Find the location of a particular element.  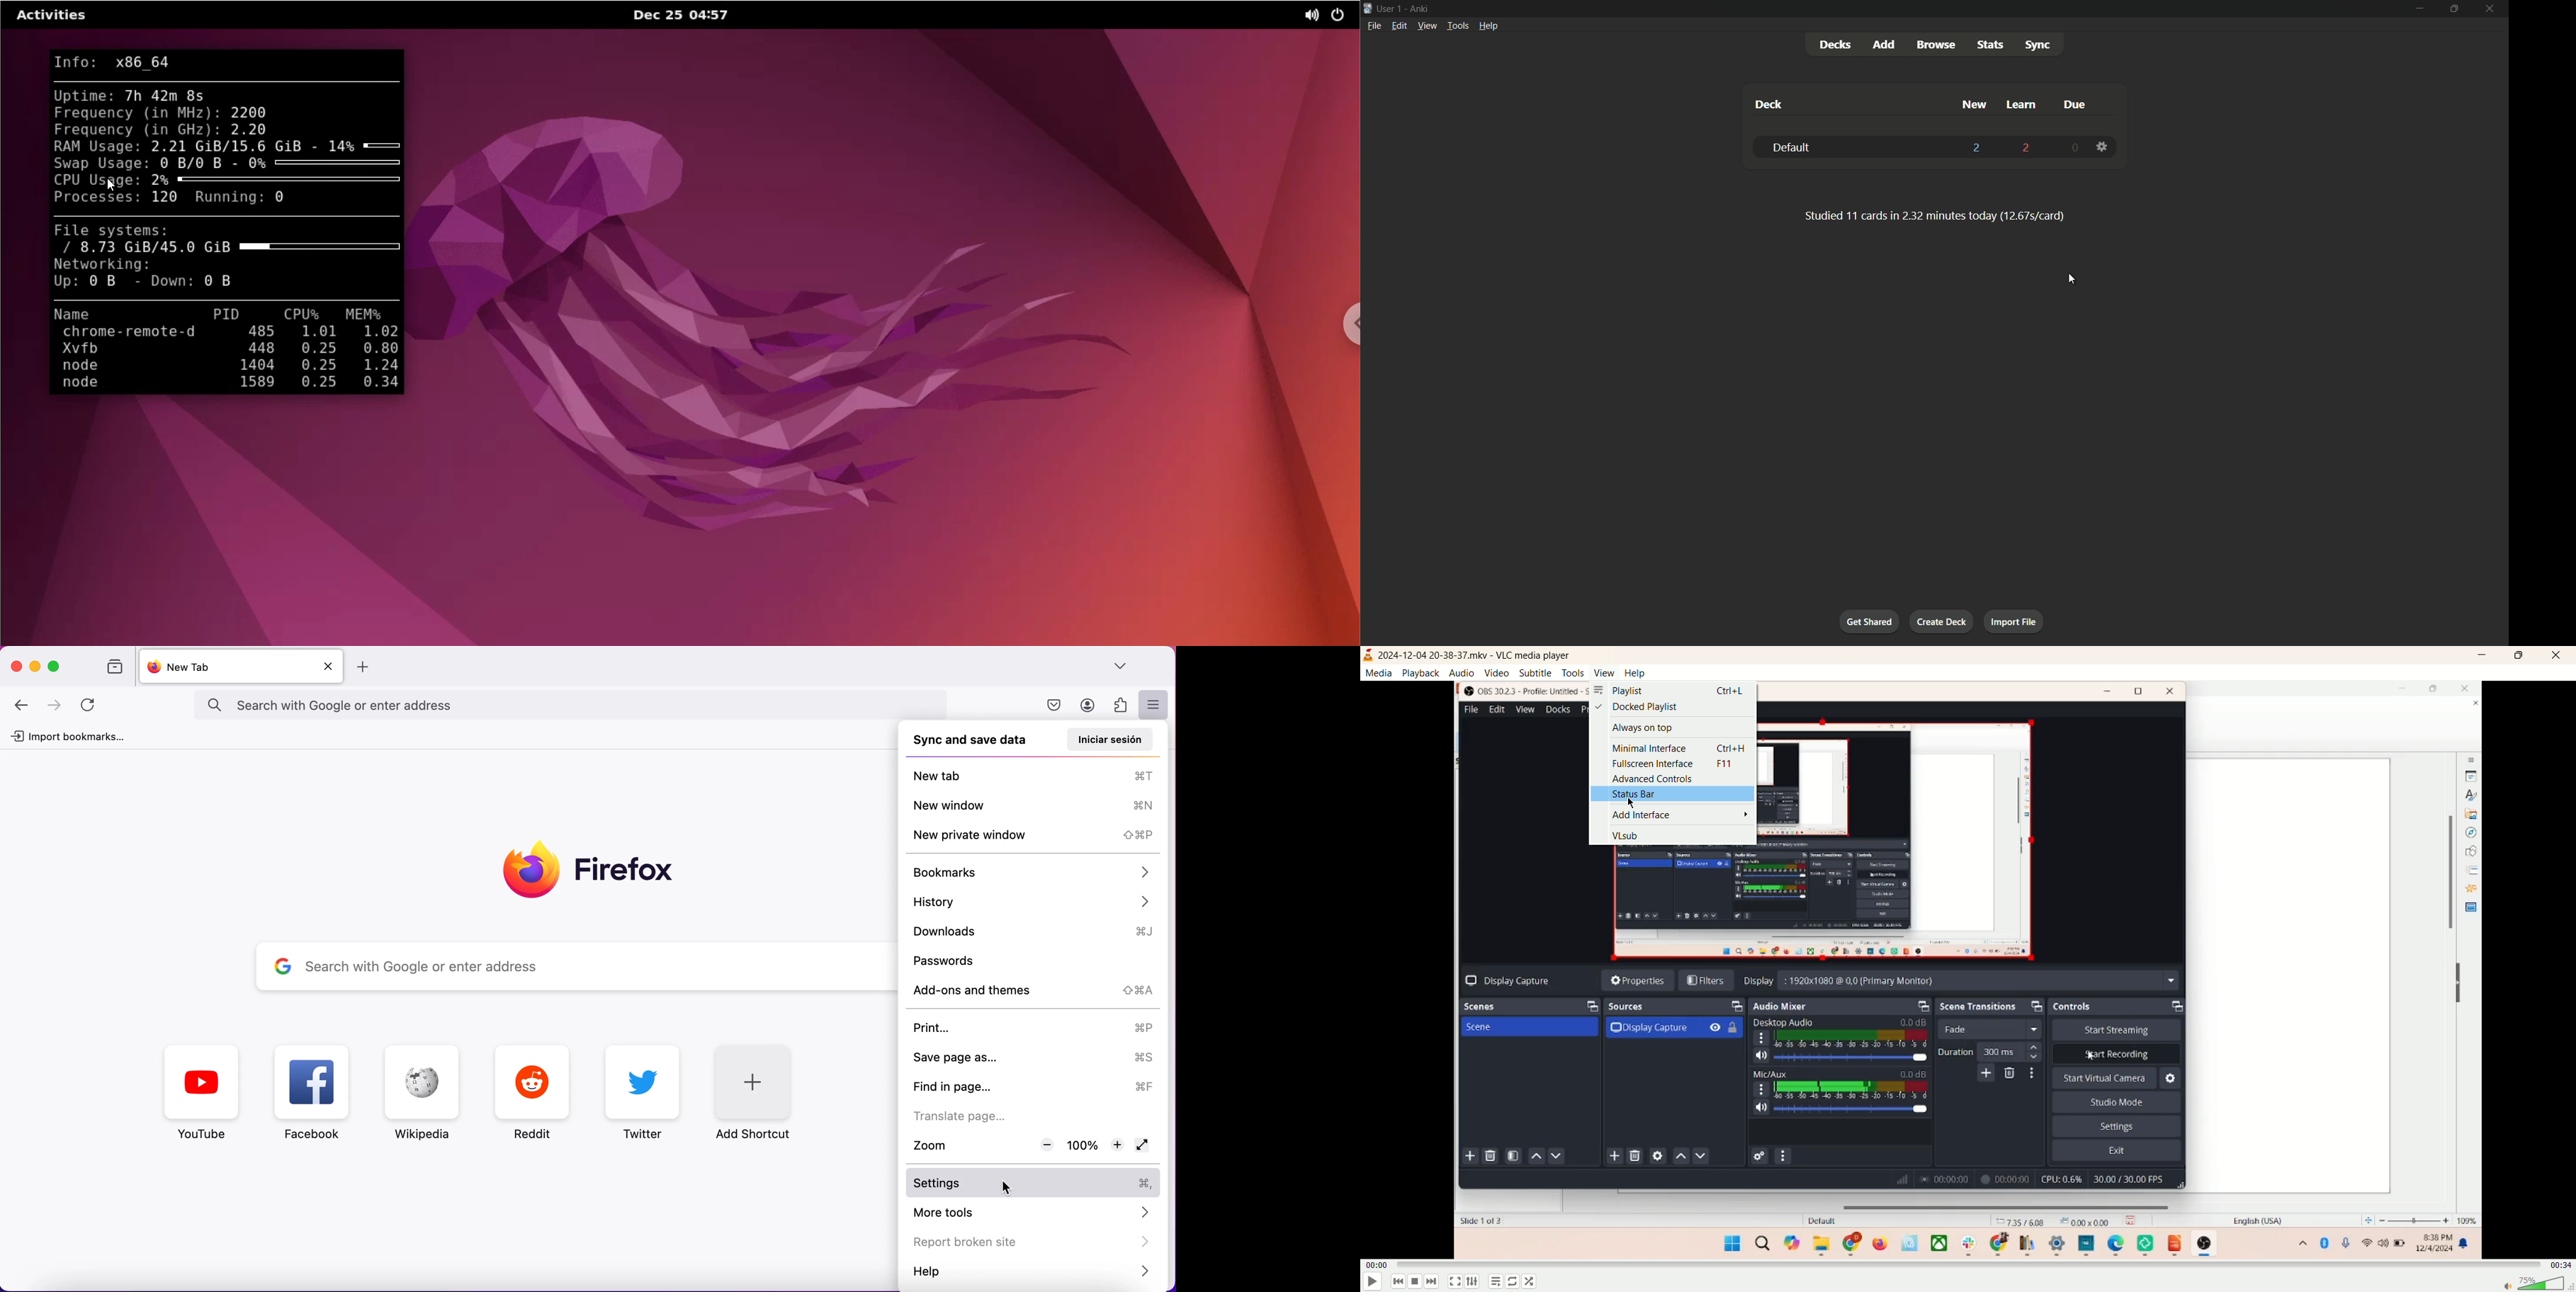

edit menu is located at coordinates (1399, 26).